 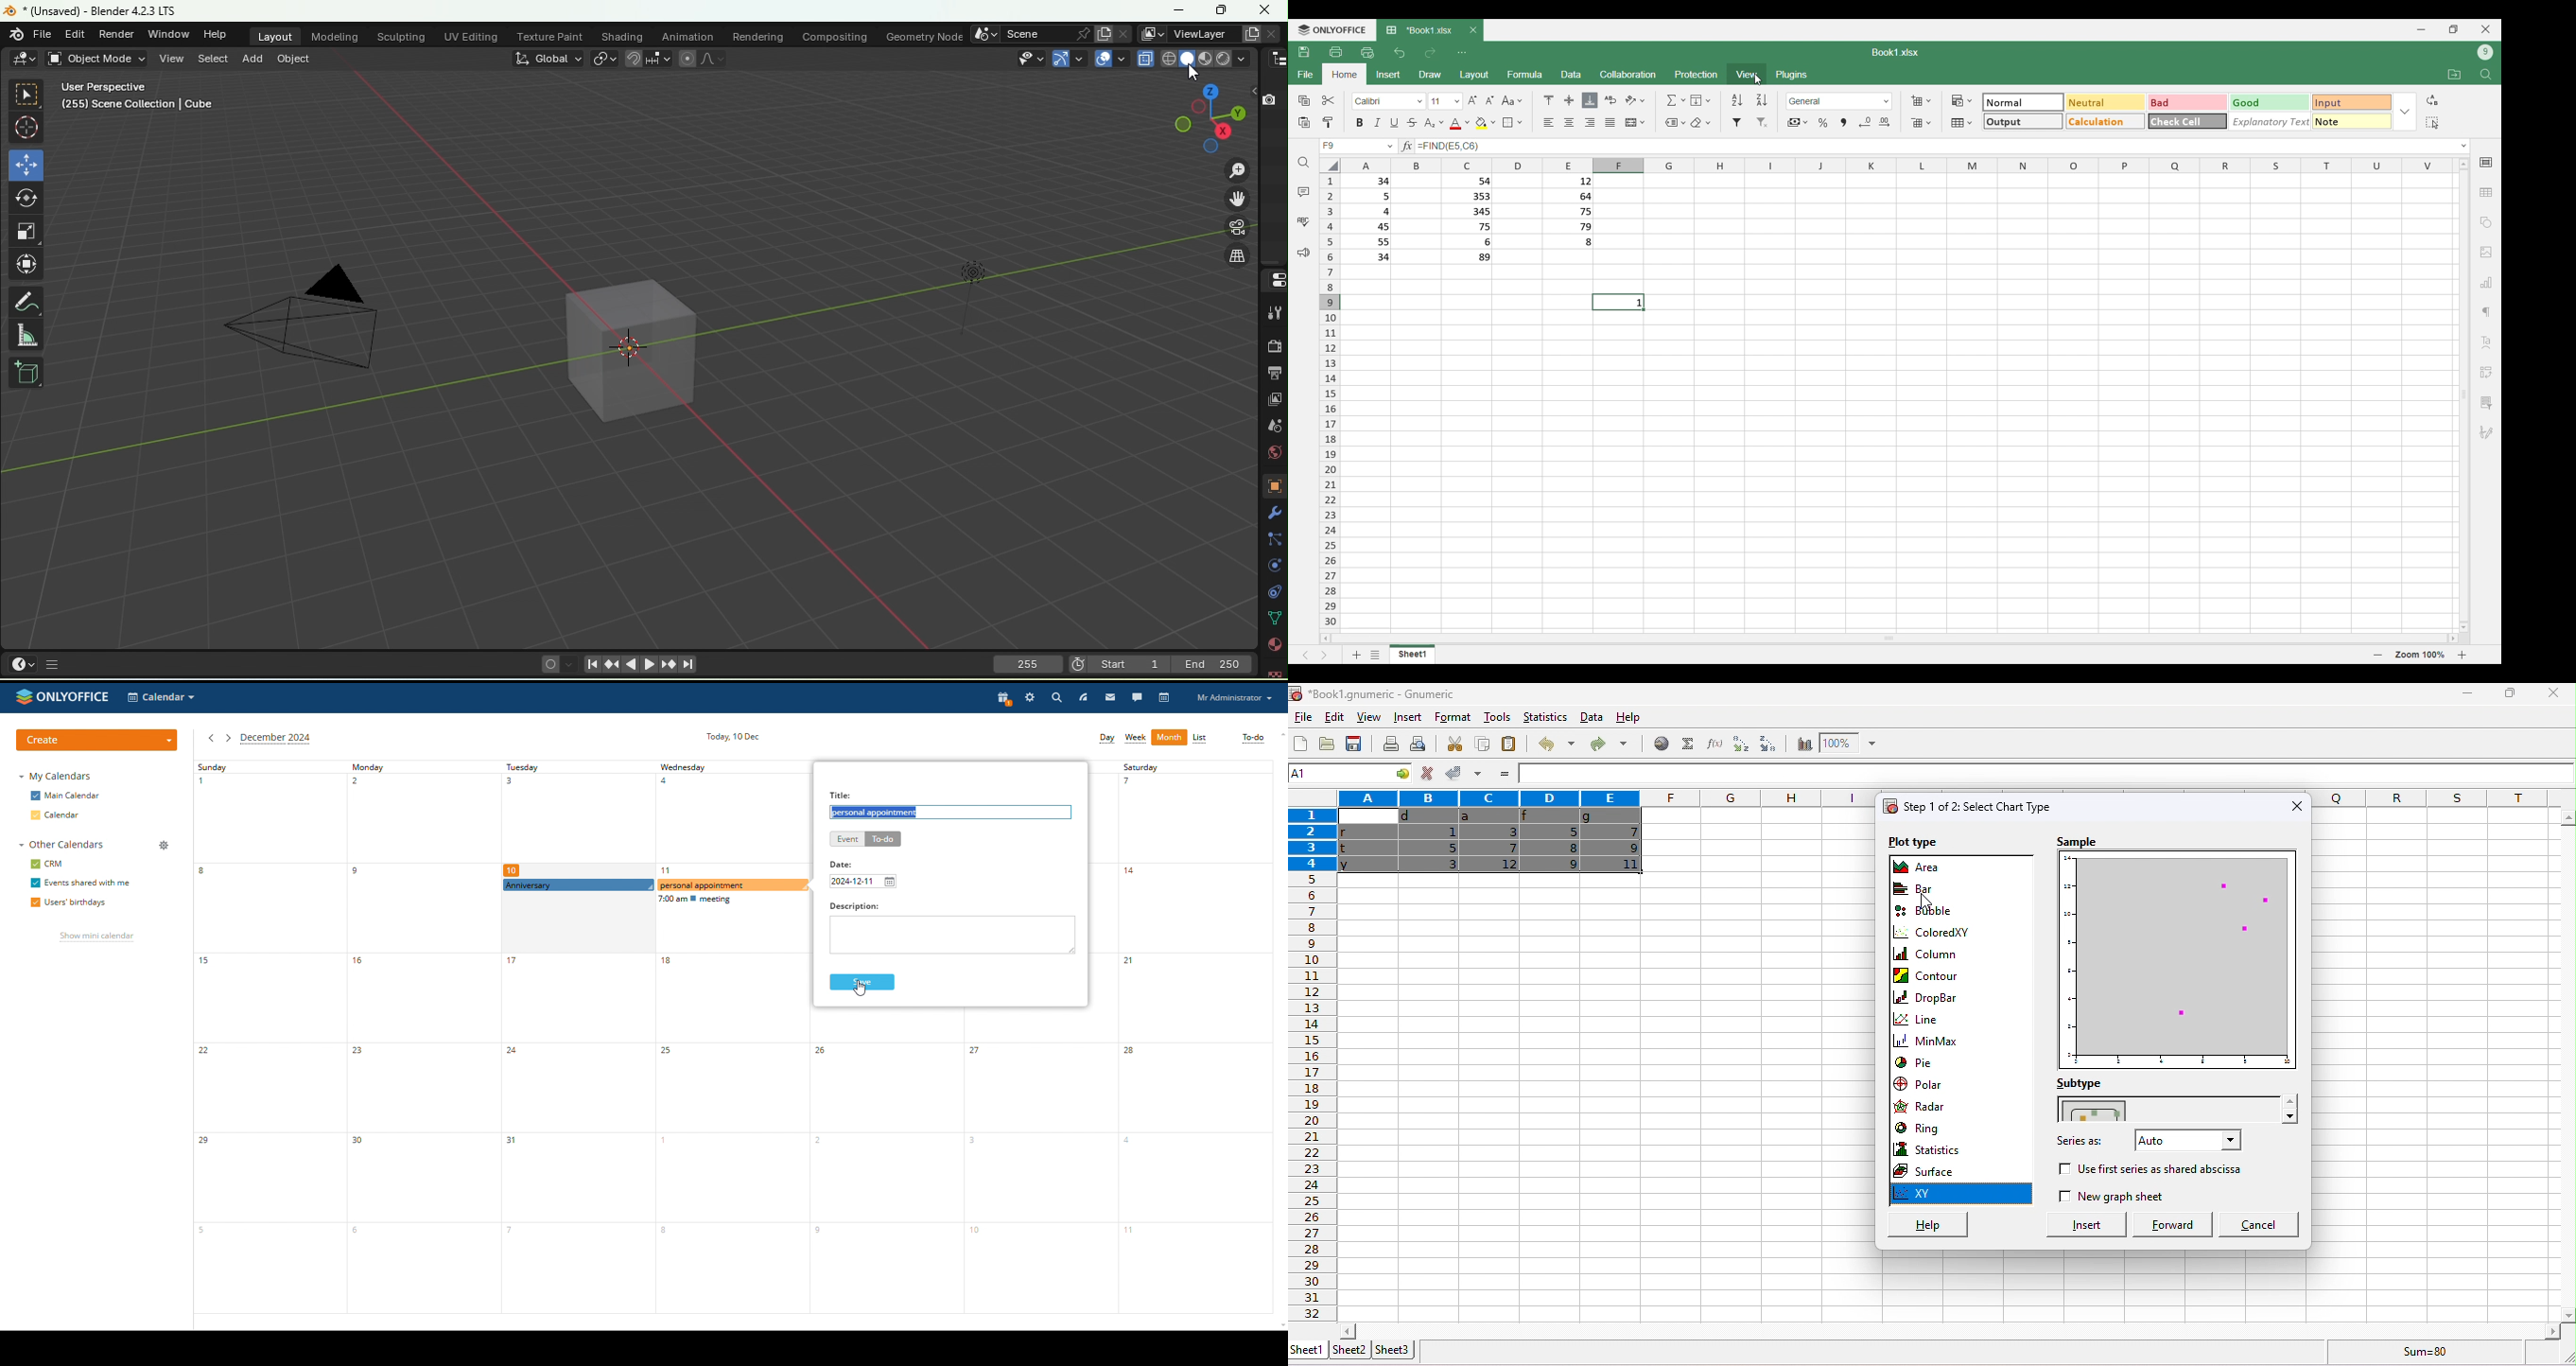 I want to click on Add digital signature or signature line, so click(x=2486, y=433).